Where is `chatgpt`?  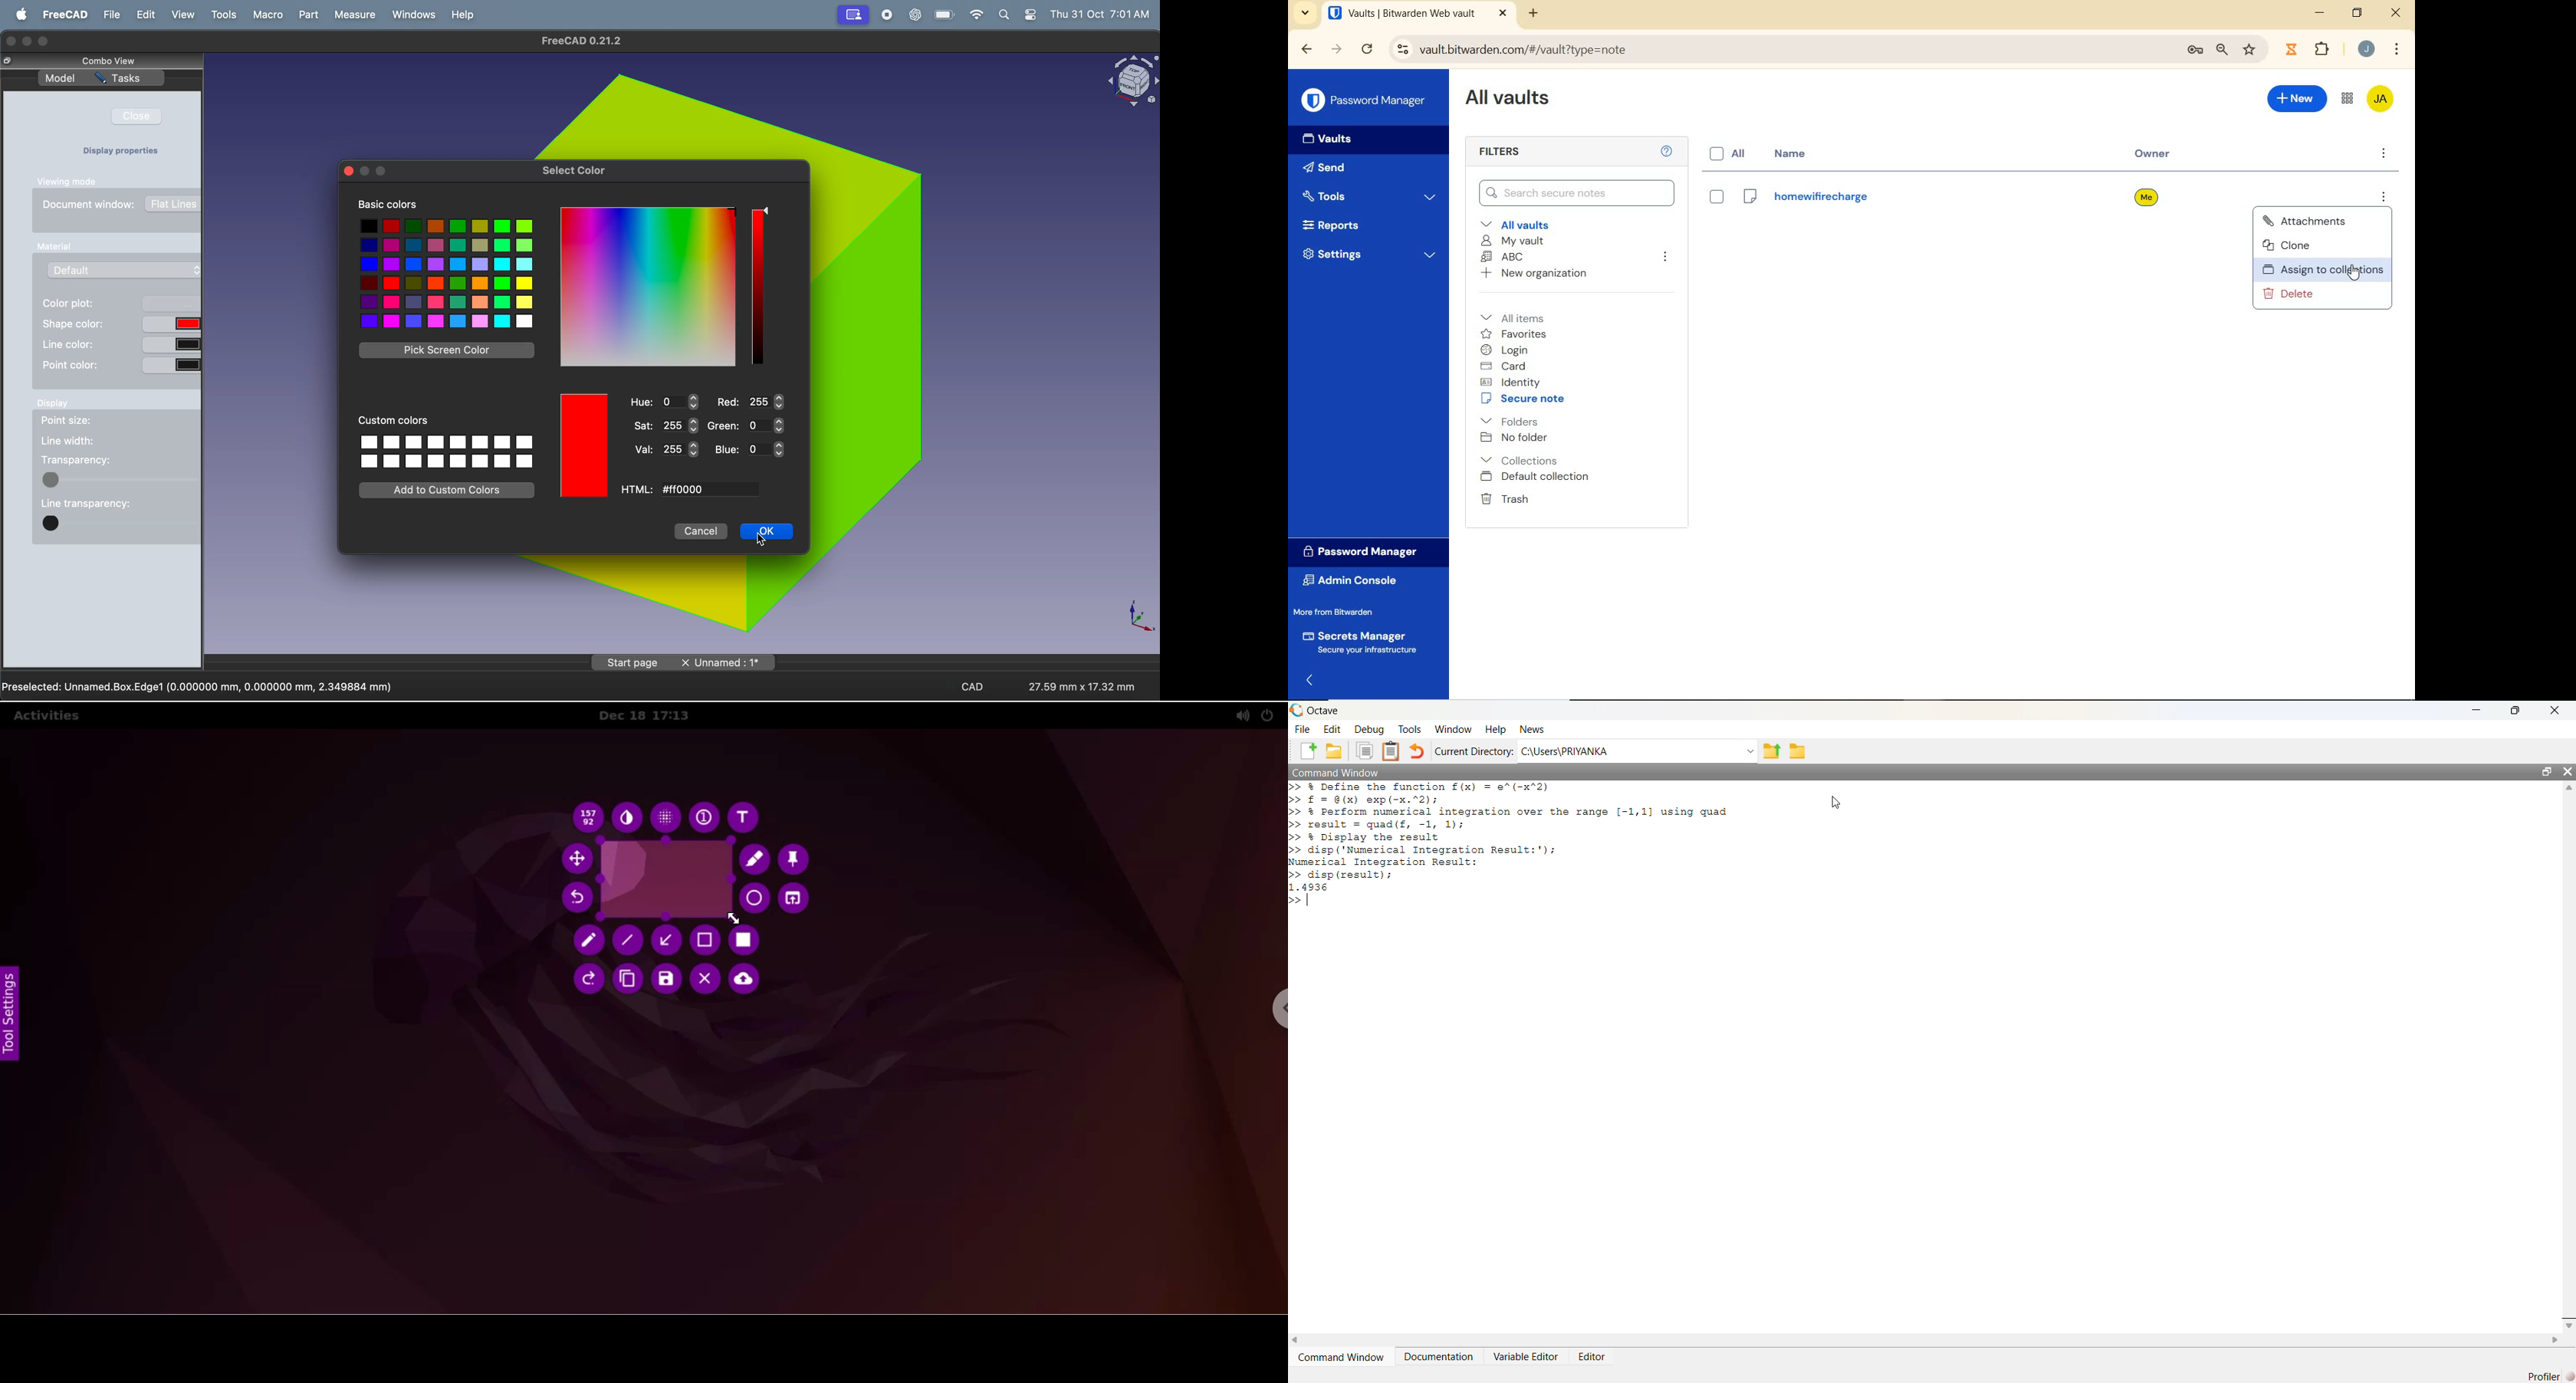 chatgpt is located at coordinates (915, 15).